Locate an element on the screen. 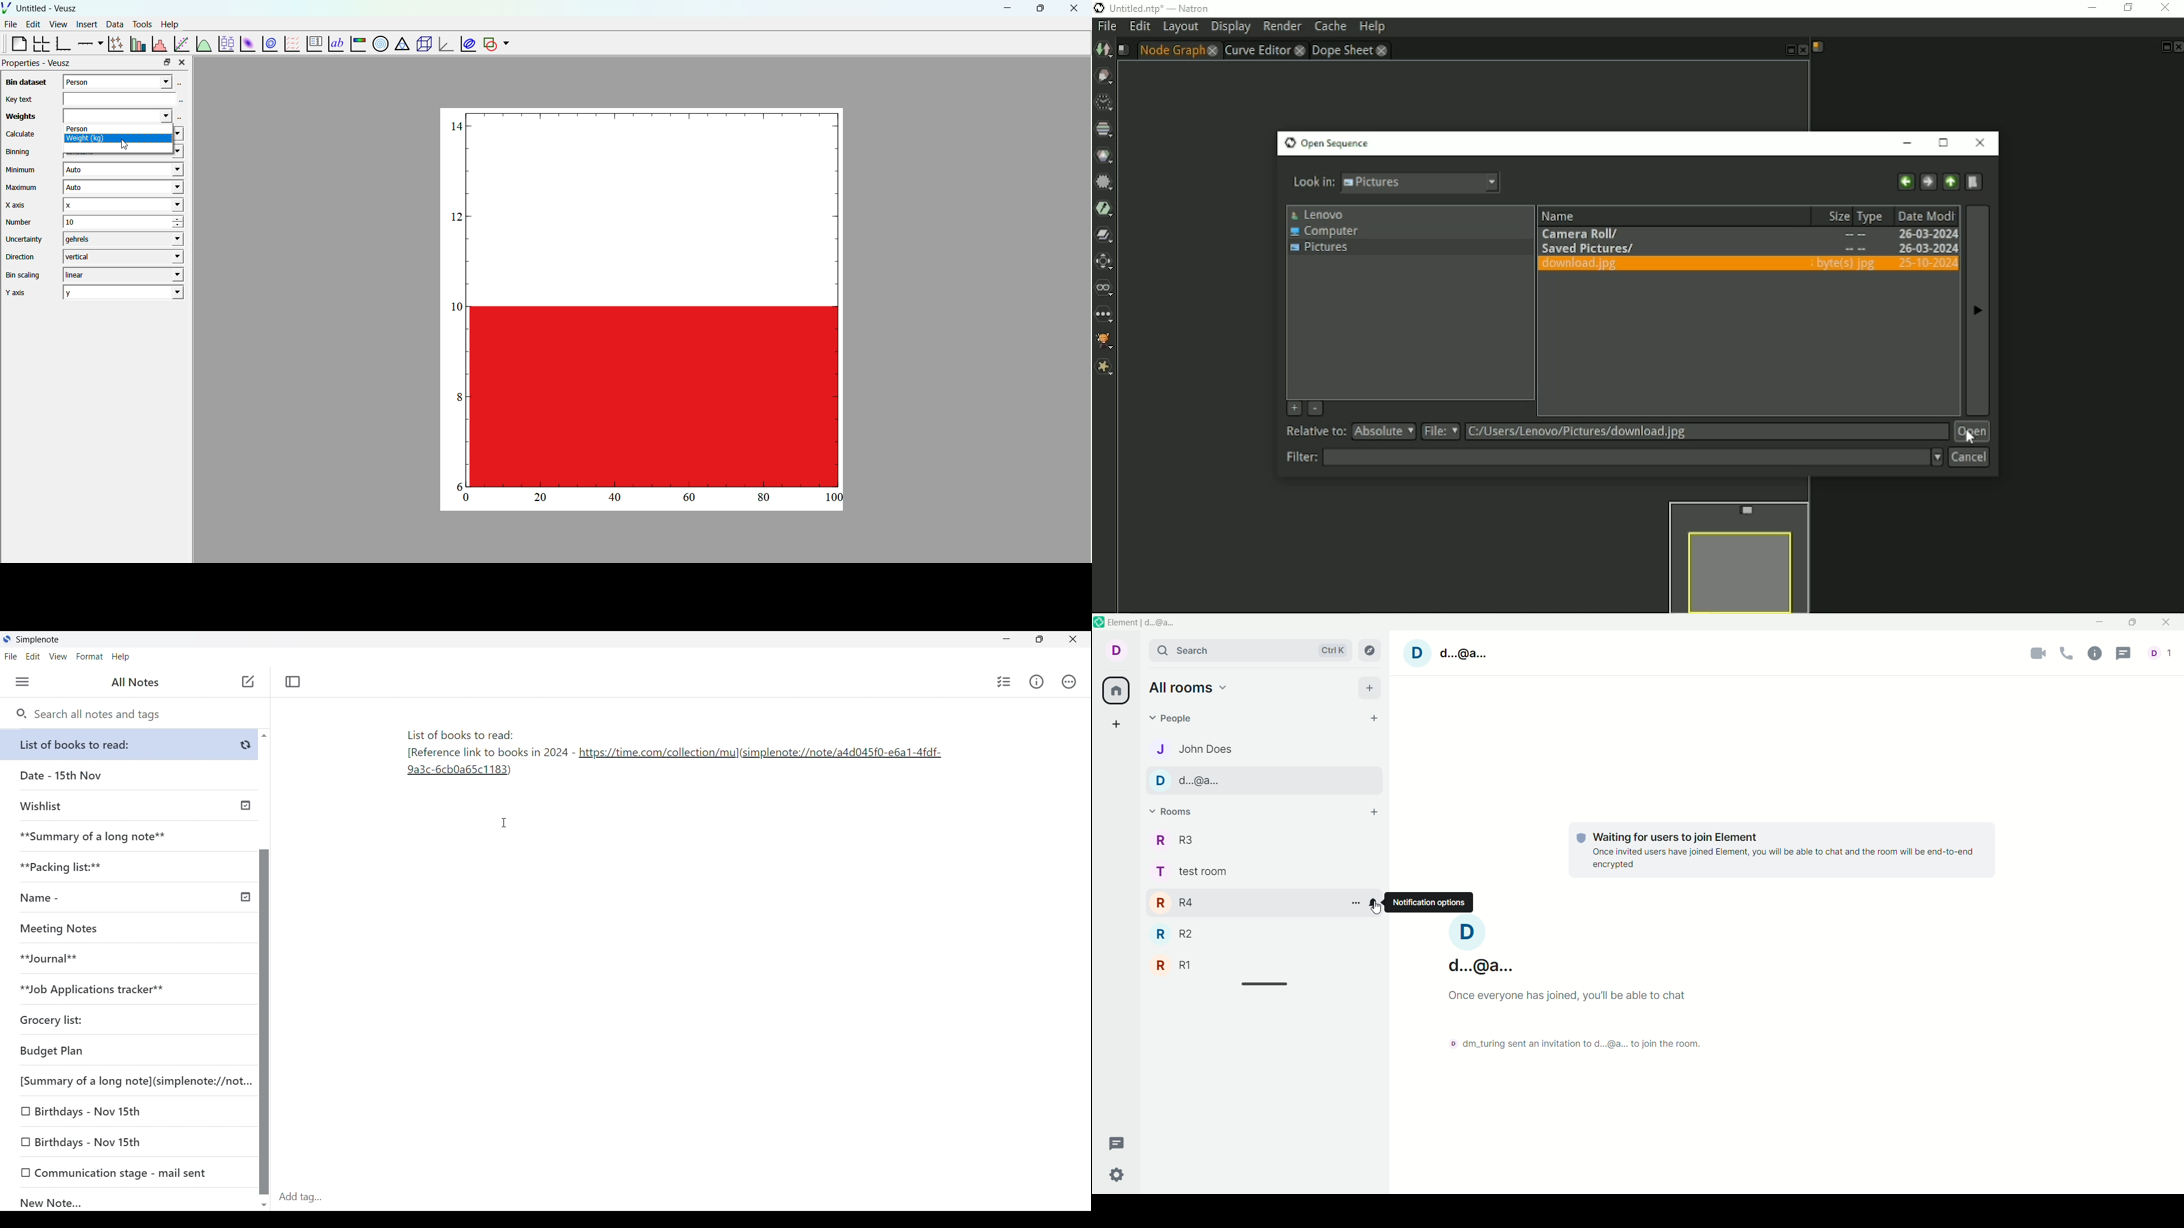 The height and width of the screenshot is (1232, 2184). Histogram of a dataset is located at coordinates (159, 43).